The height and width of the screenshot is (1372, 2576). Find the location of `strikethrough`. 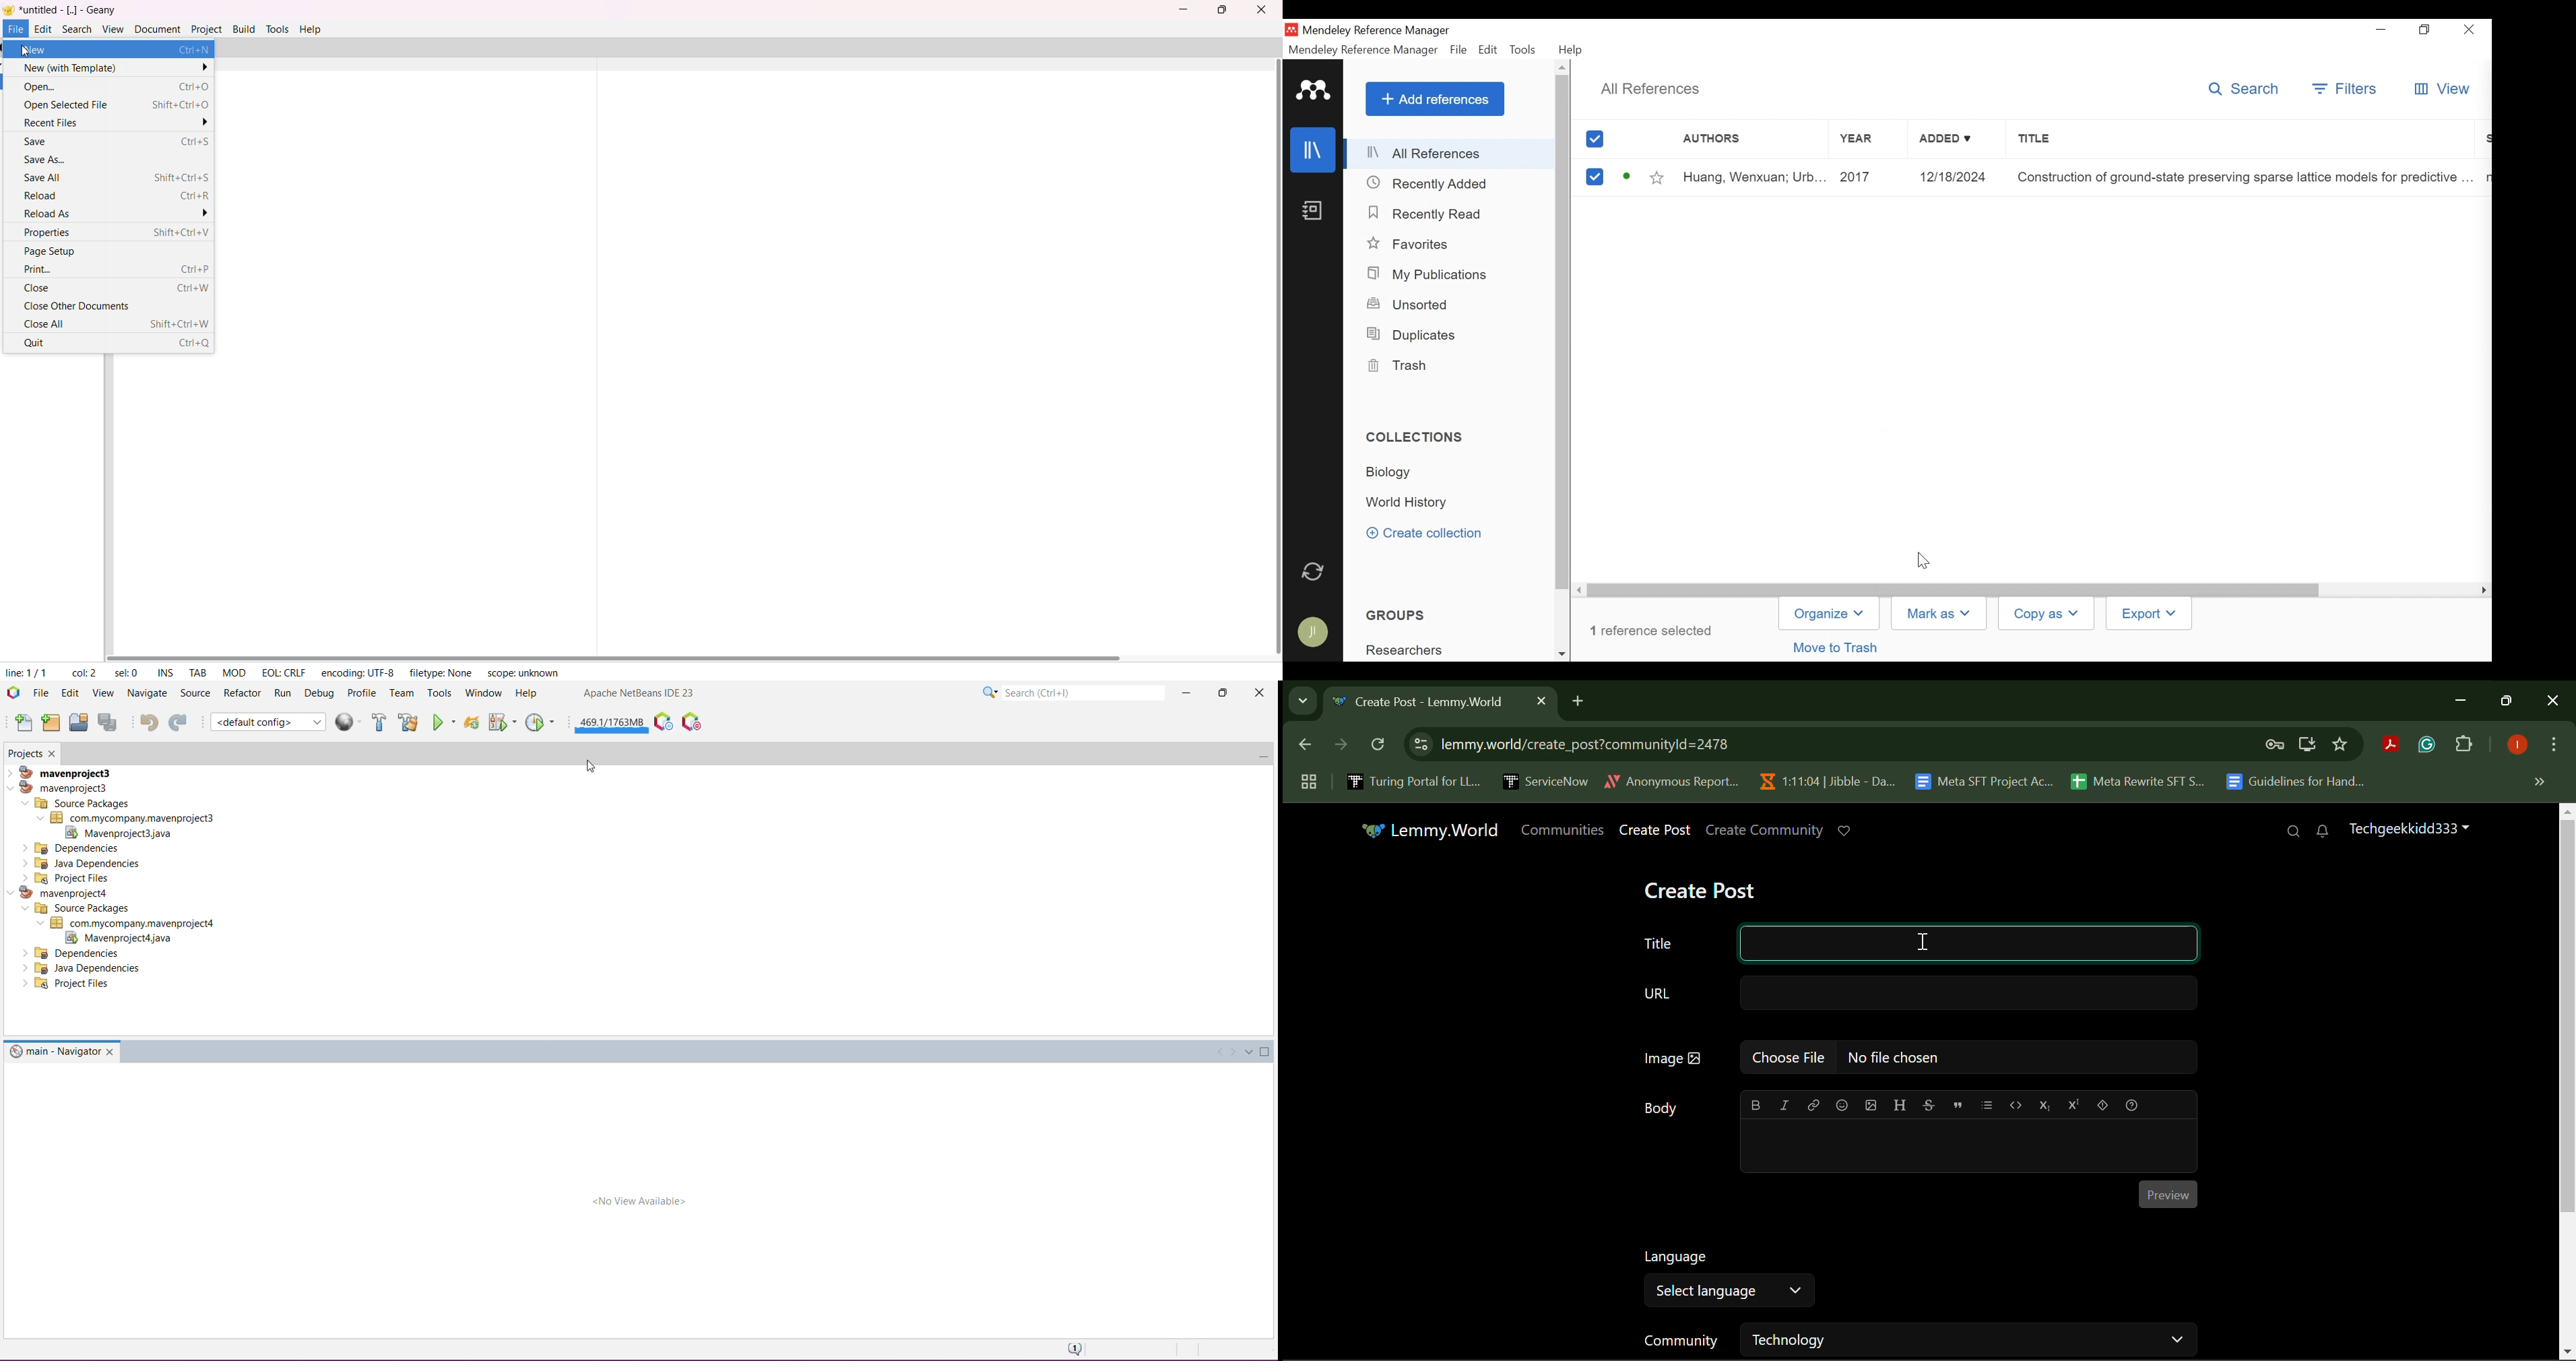

strikethrough is located at coordinates (1930, 1104).